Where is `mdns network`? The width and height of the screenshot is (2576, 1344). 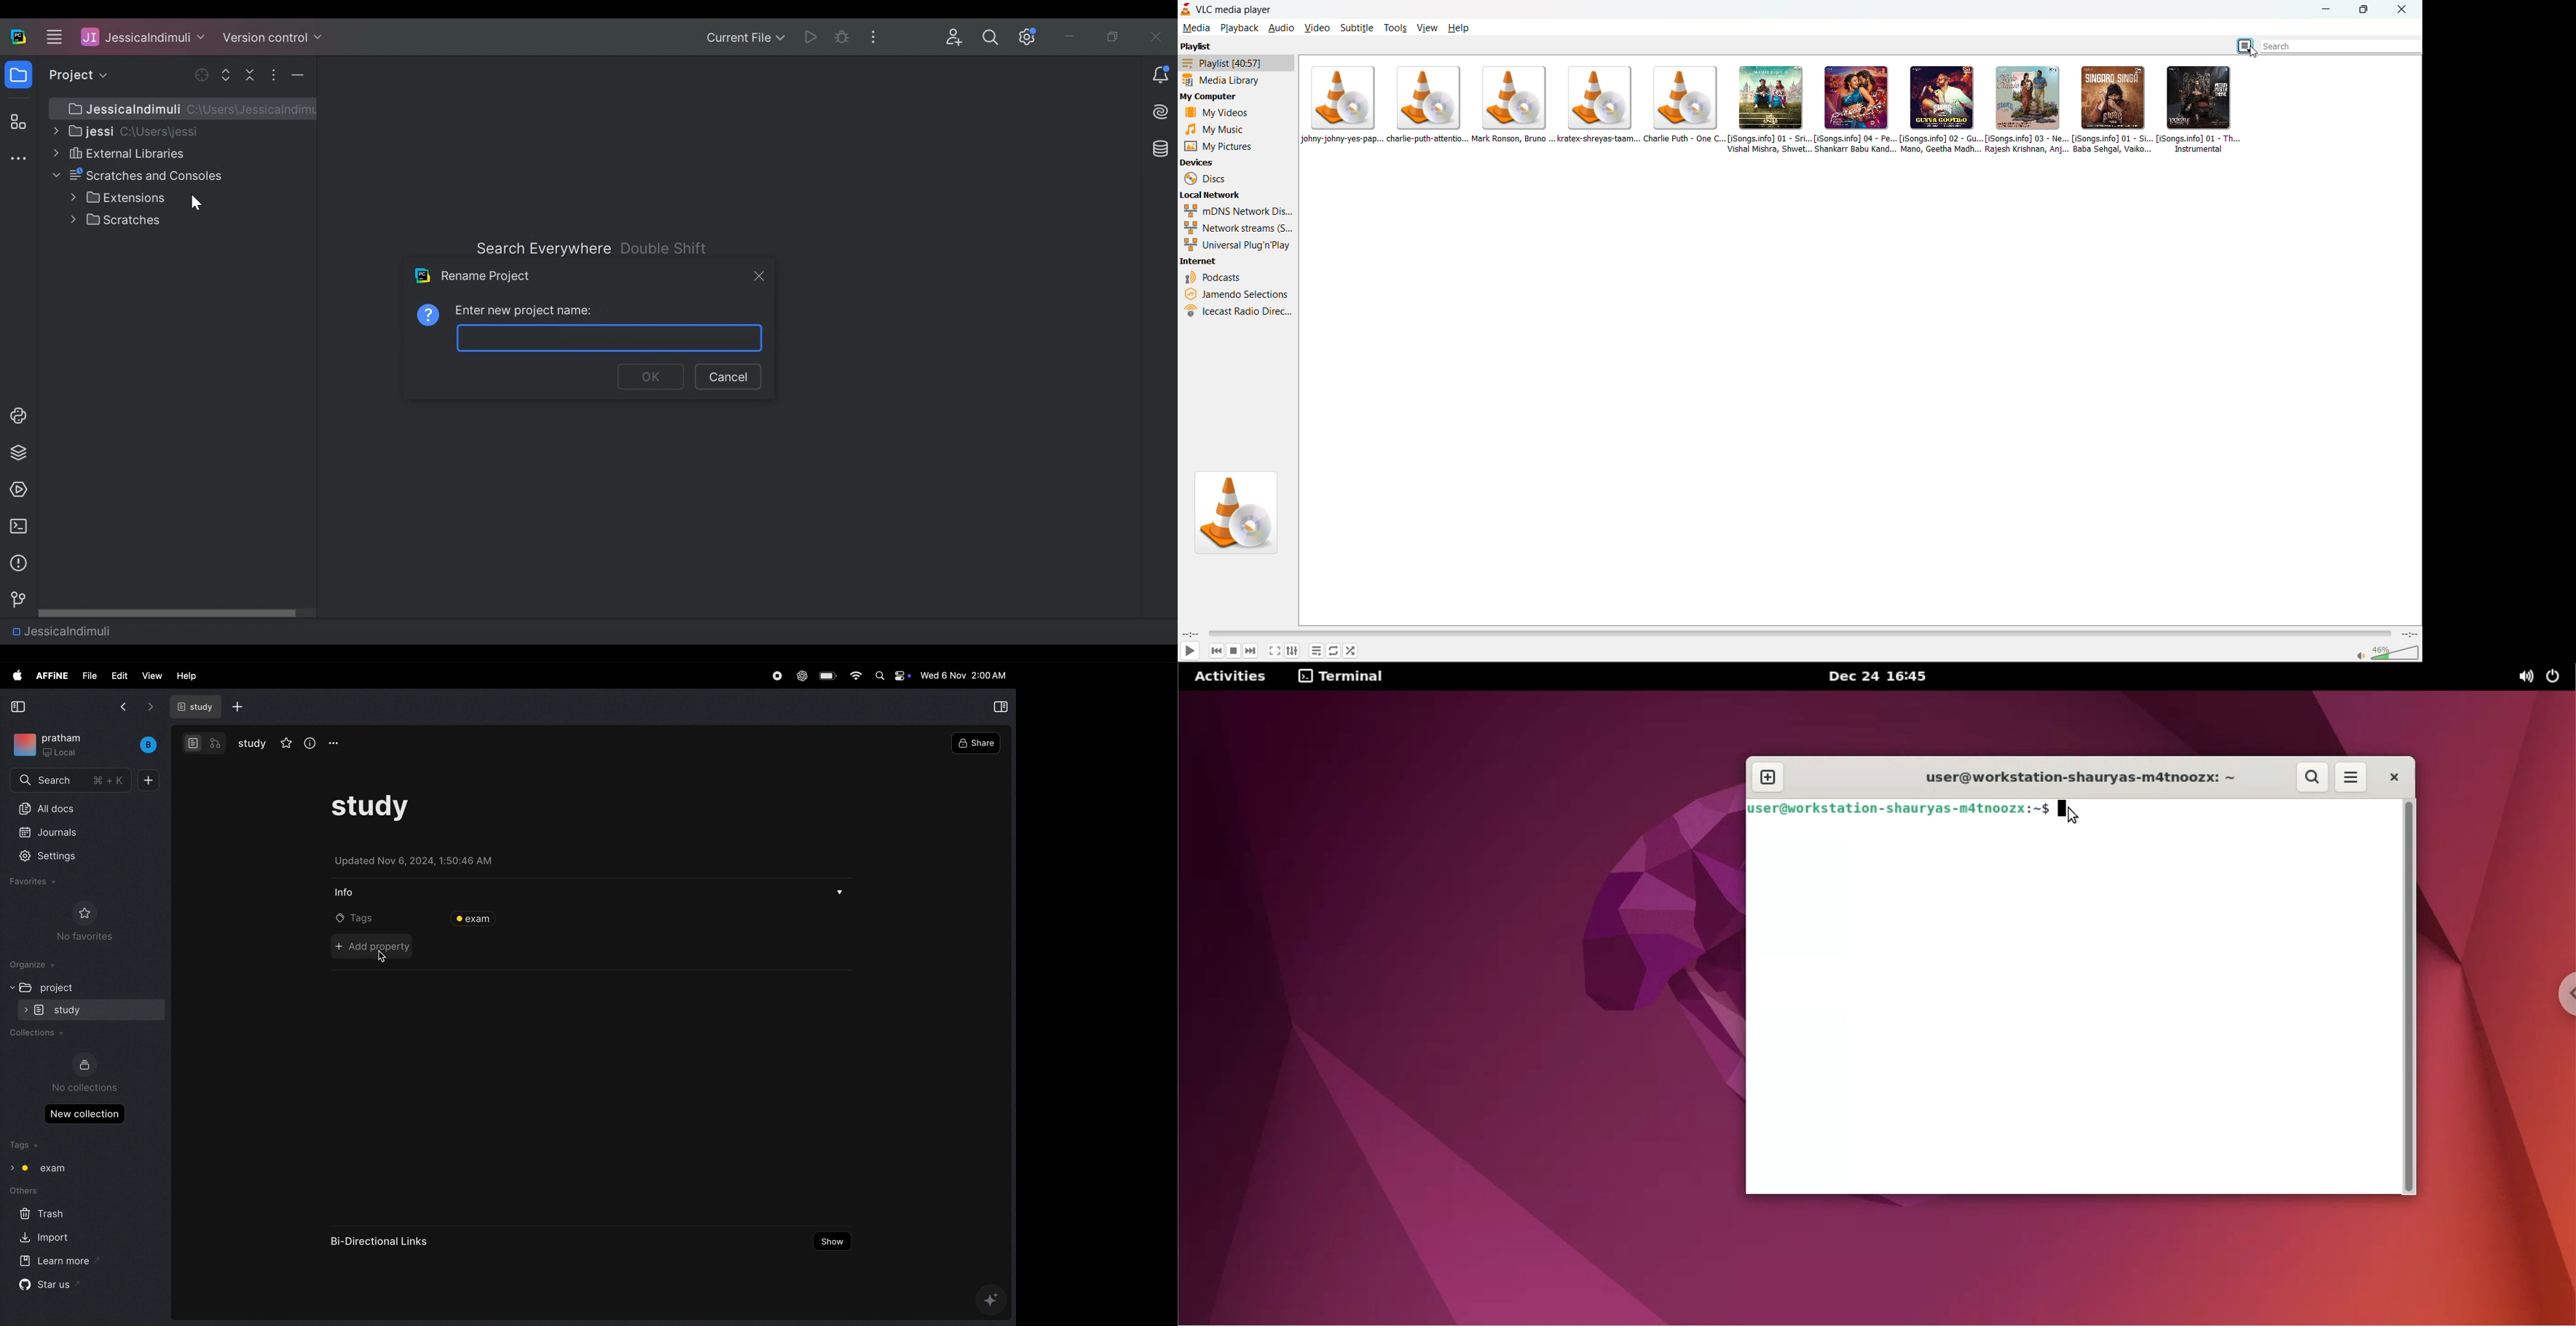
mdns network is located at coordinates (1239, 210).